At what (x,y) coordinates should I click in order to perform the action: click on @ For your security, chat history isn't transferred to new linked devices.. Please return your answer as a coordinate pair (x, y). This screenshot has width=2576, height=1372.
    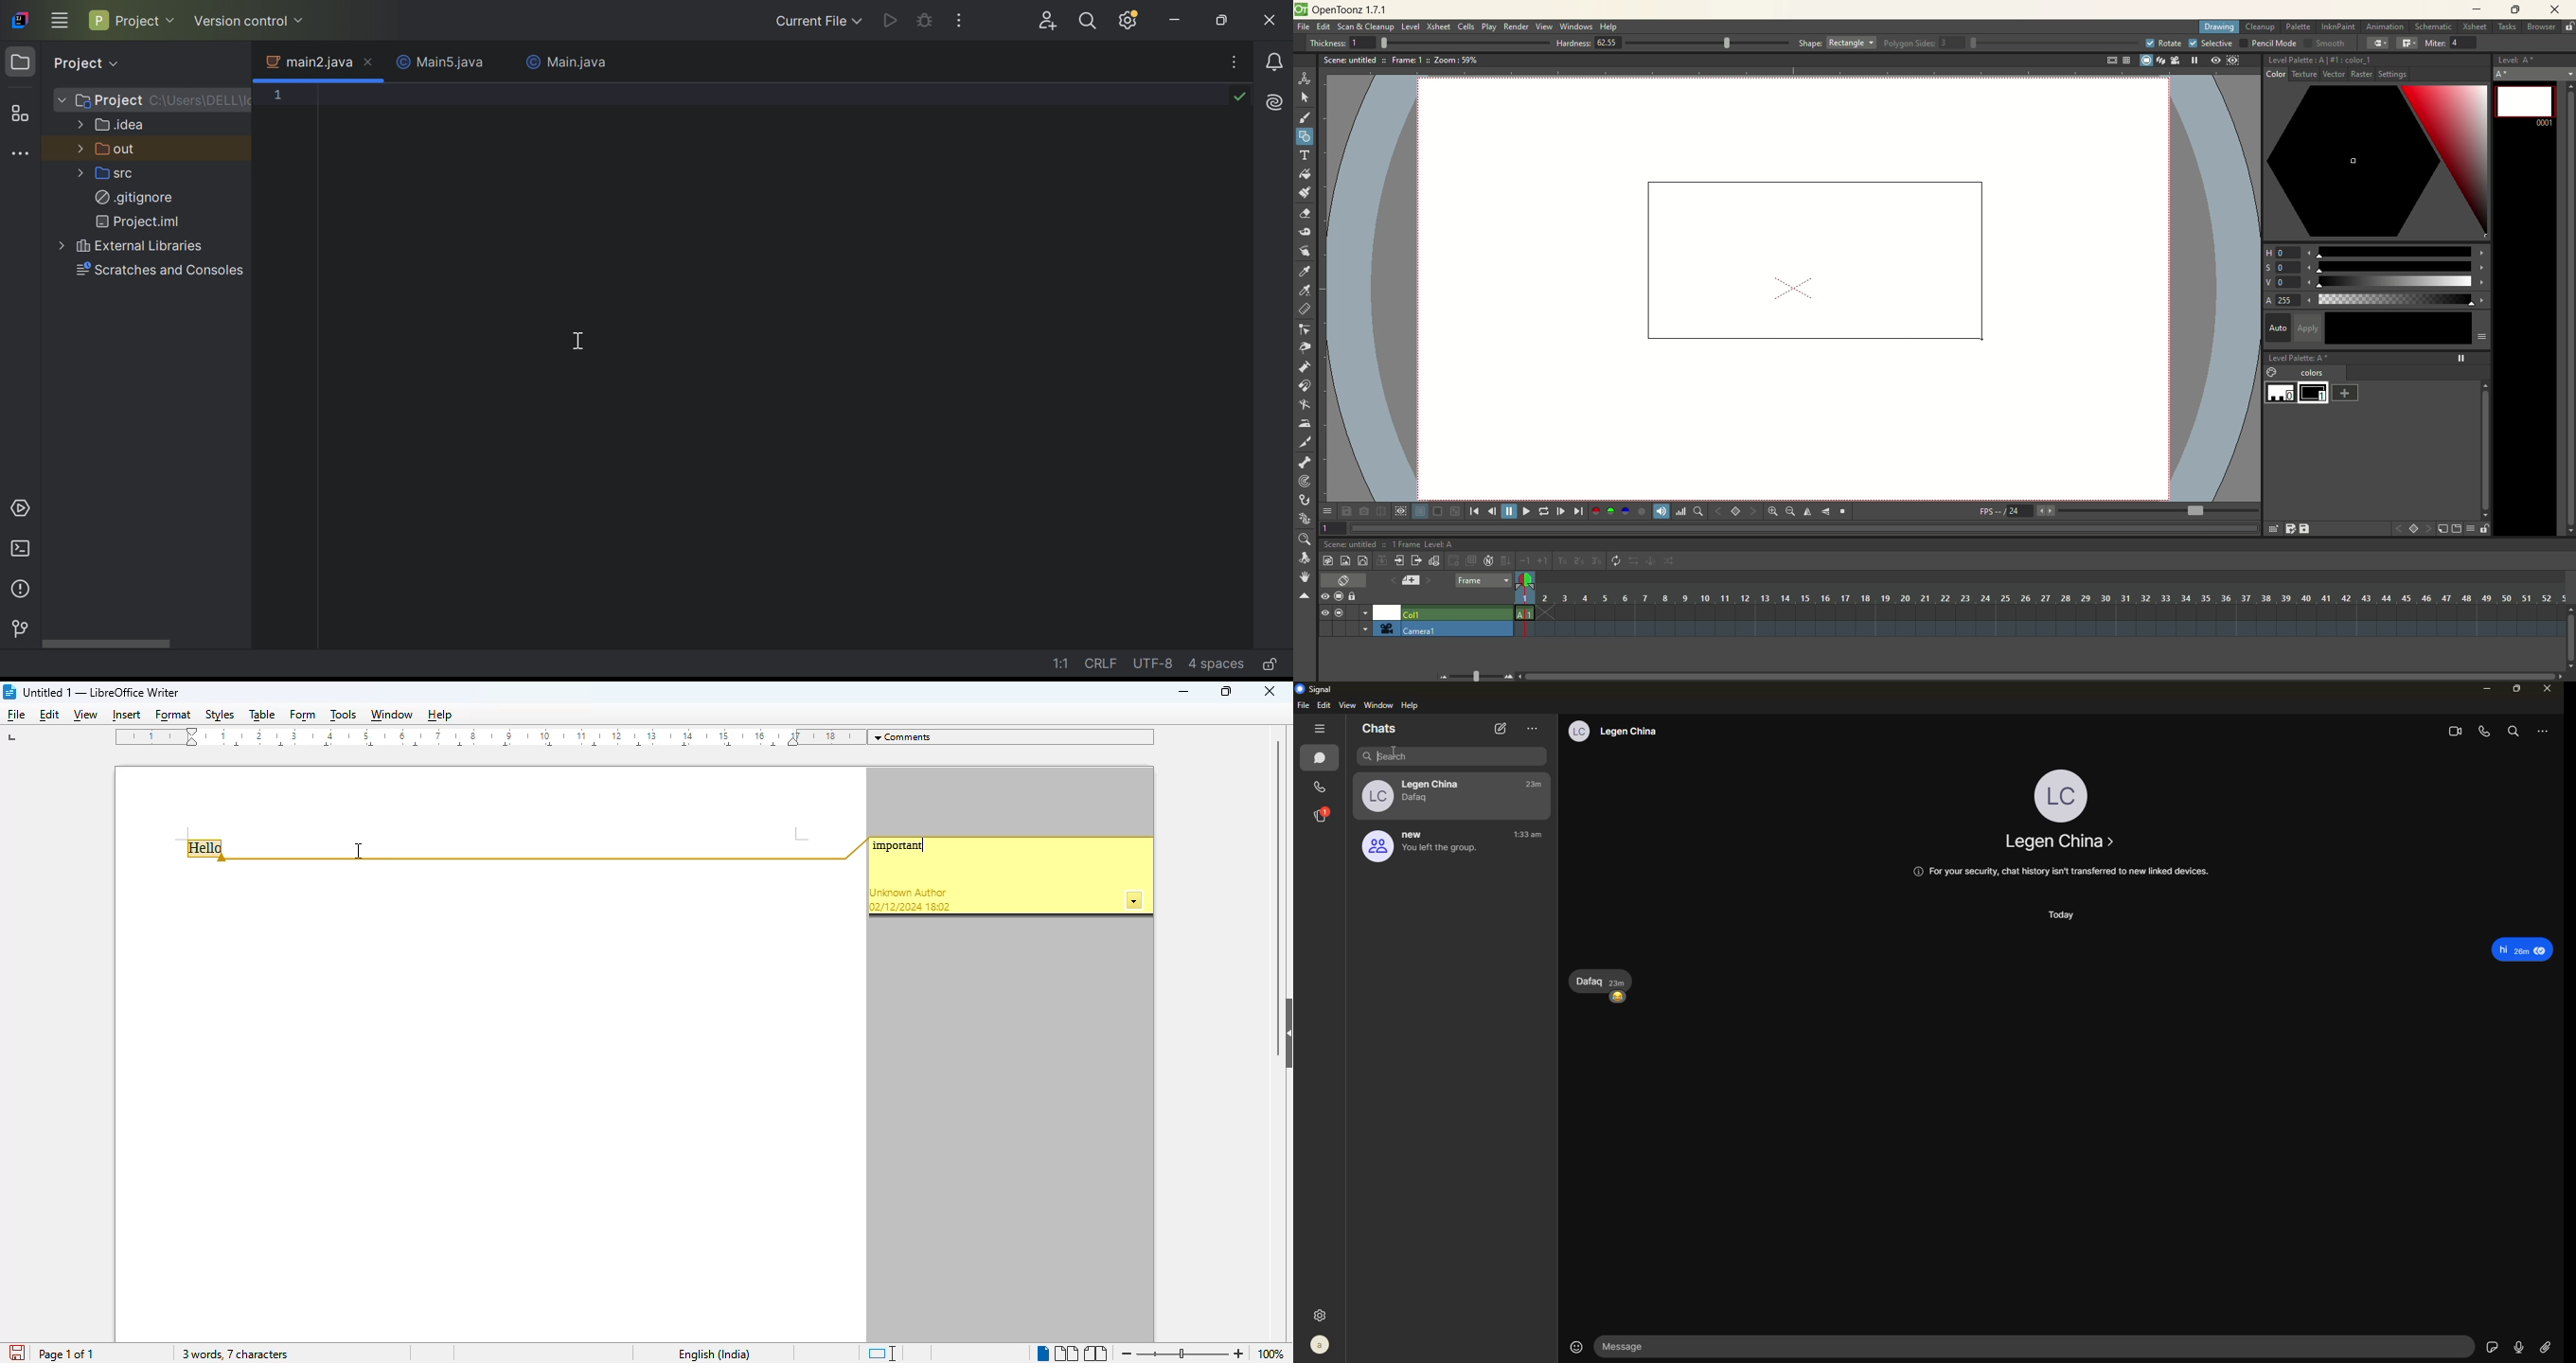
    Looking at the image, I should click on (2061, 872).